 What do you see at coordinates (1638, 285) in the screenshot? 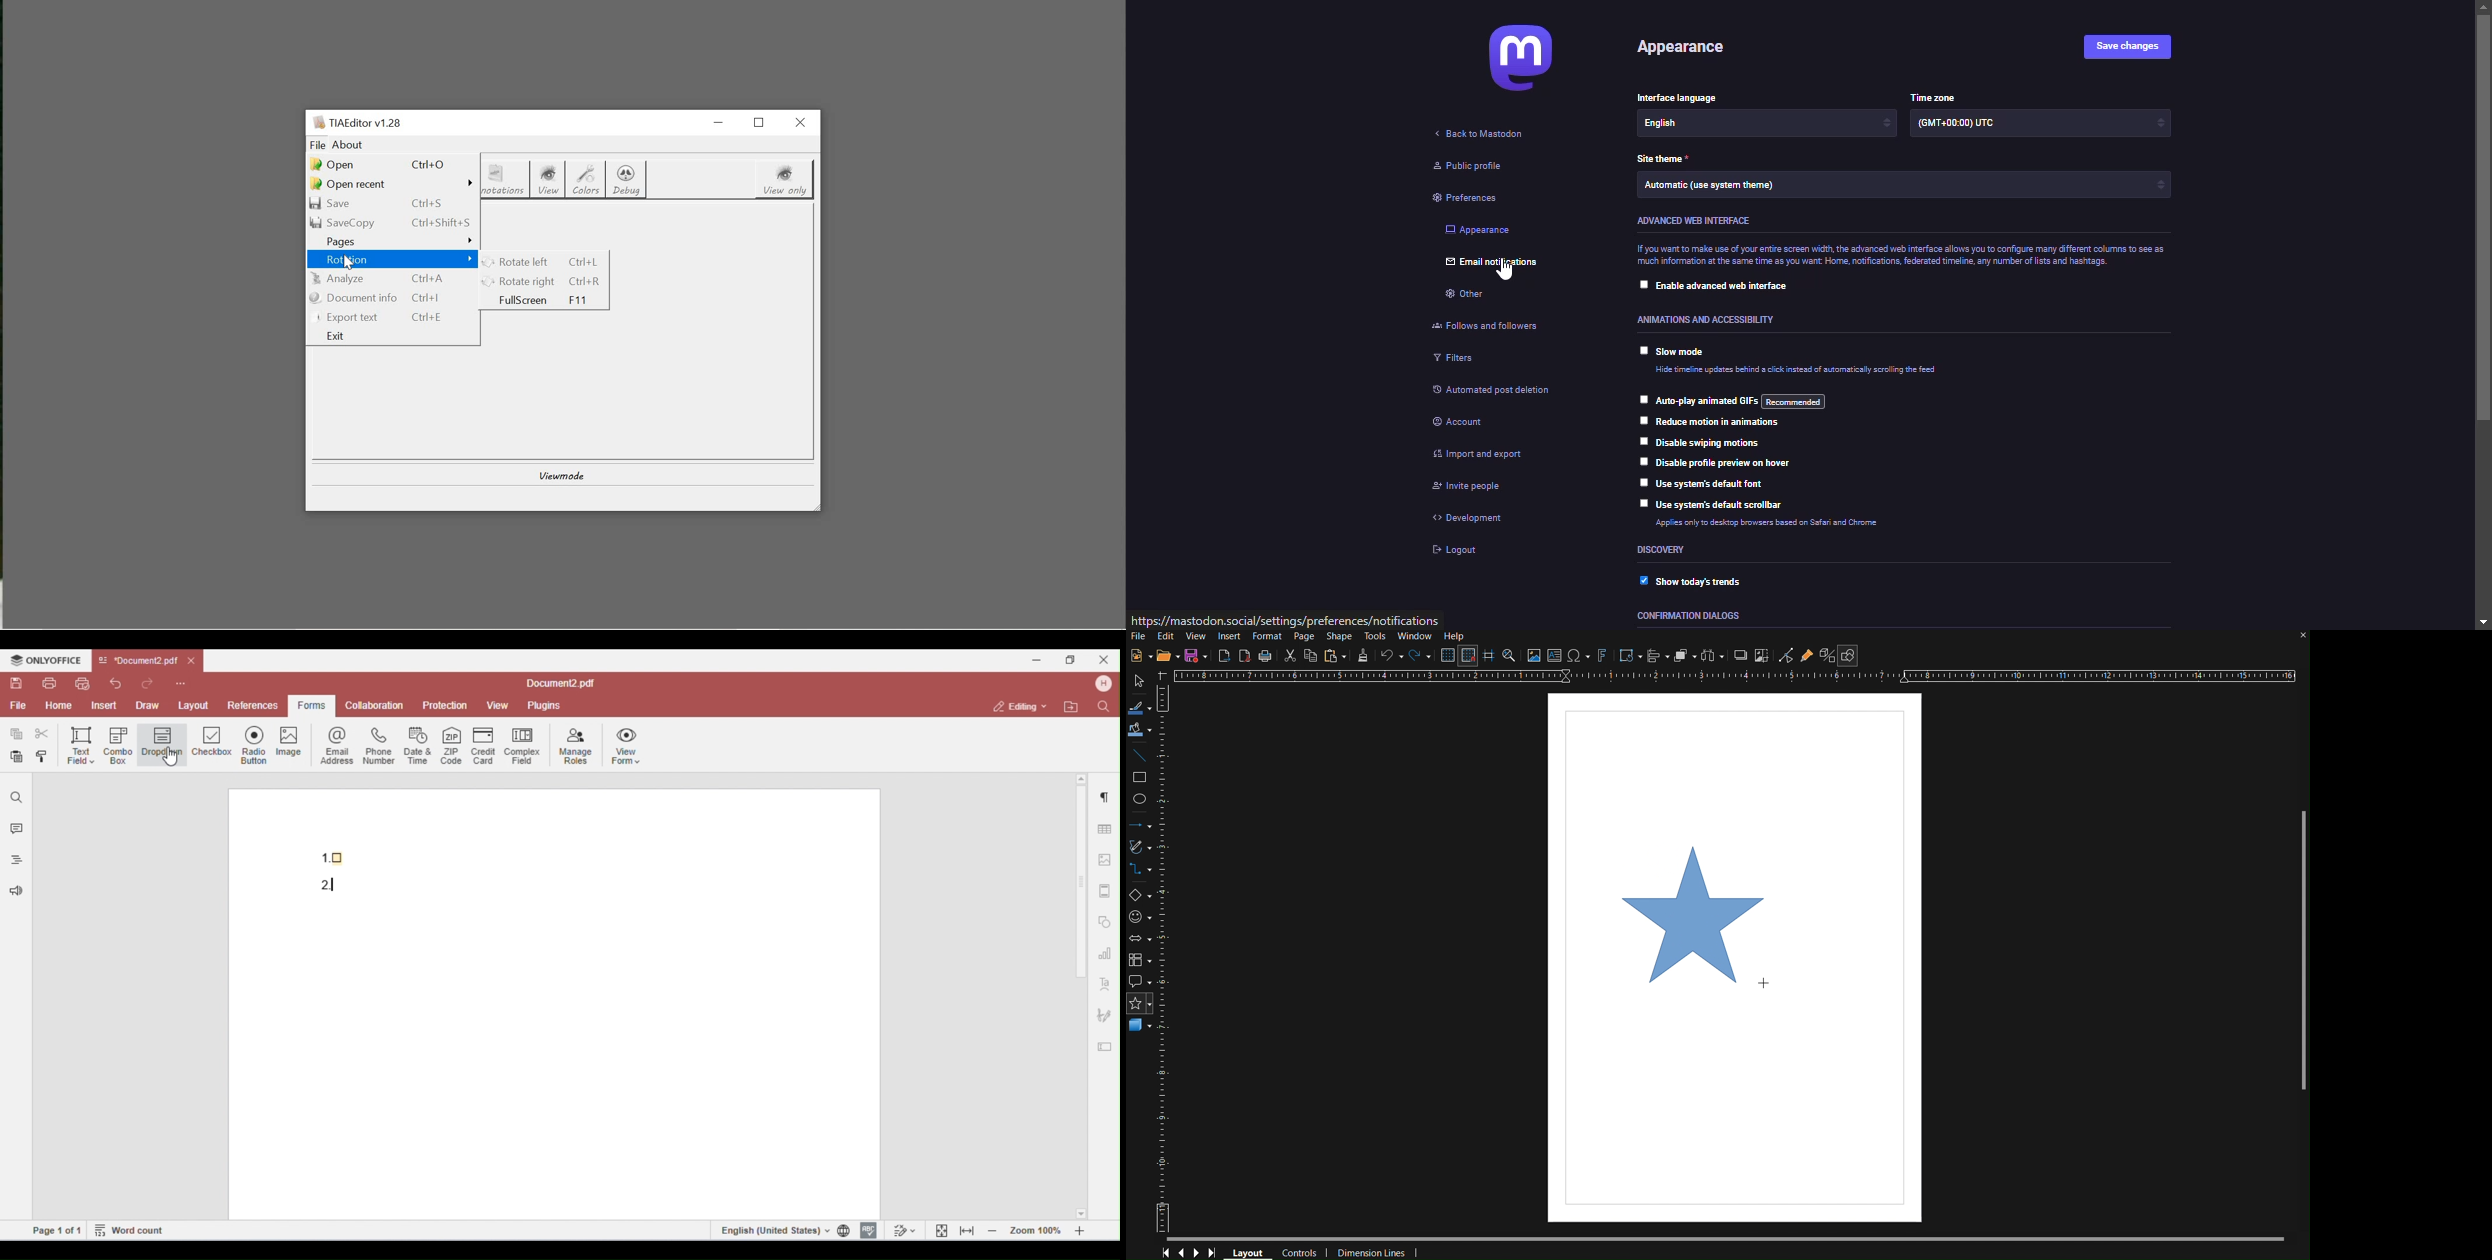
I see `click to select` at bounding box center [1638, 285].